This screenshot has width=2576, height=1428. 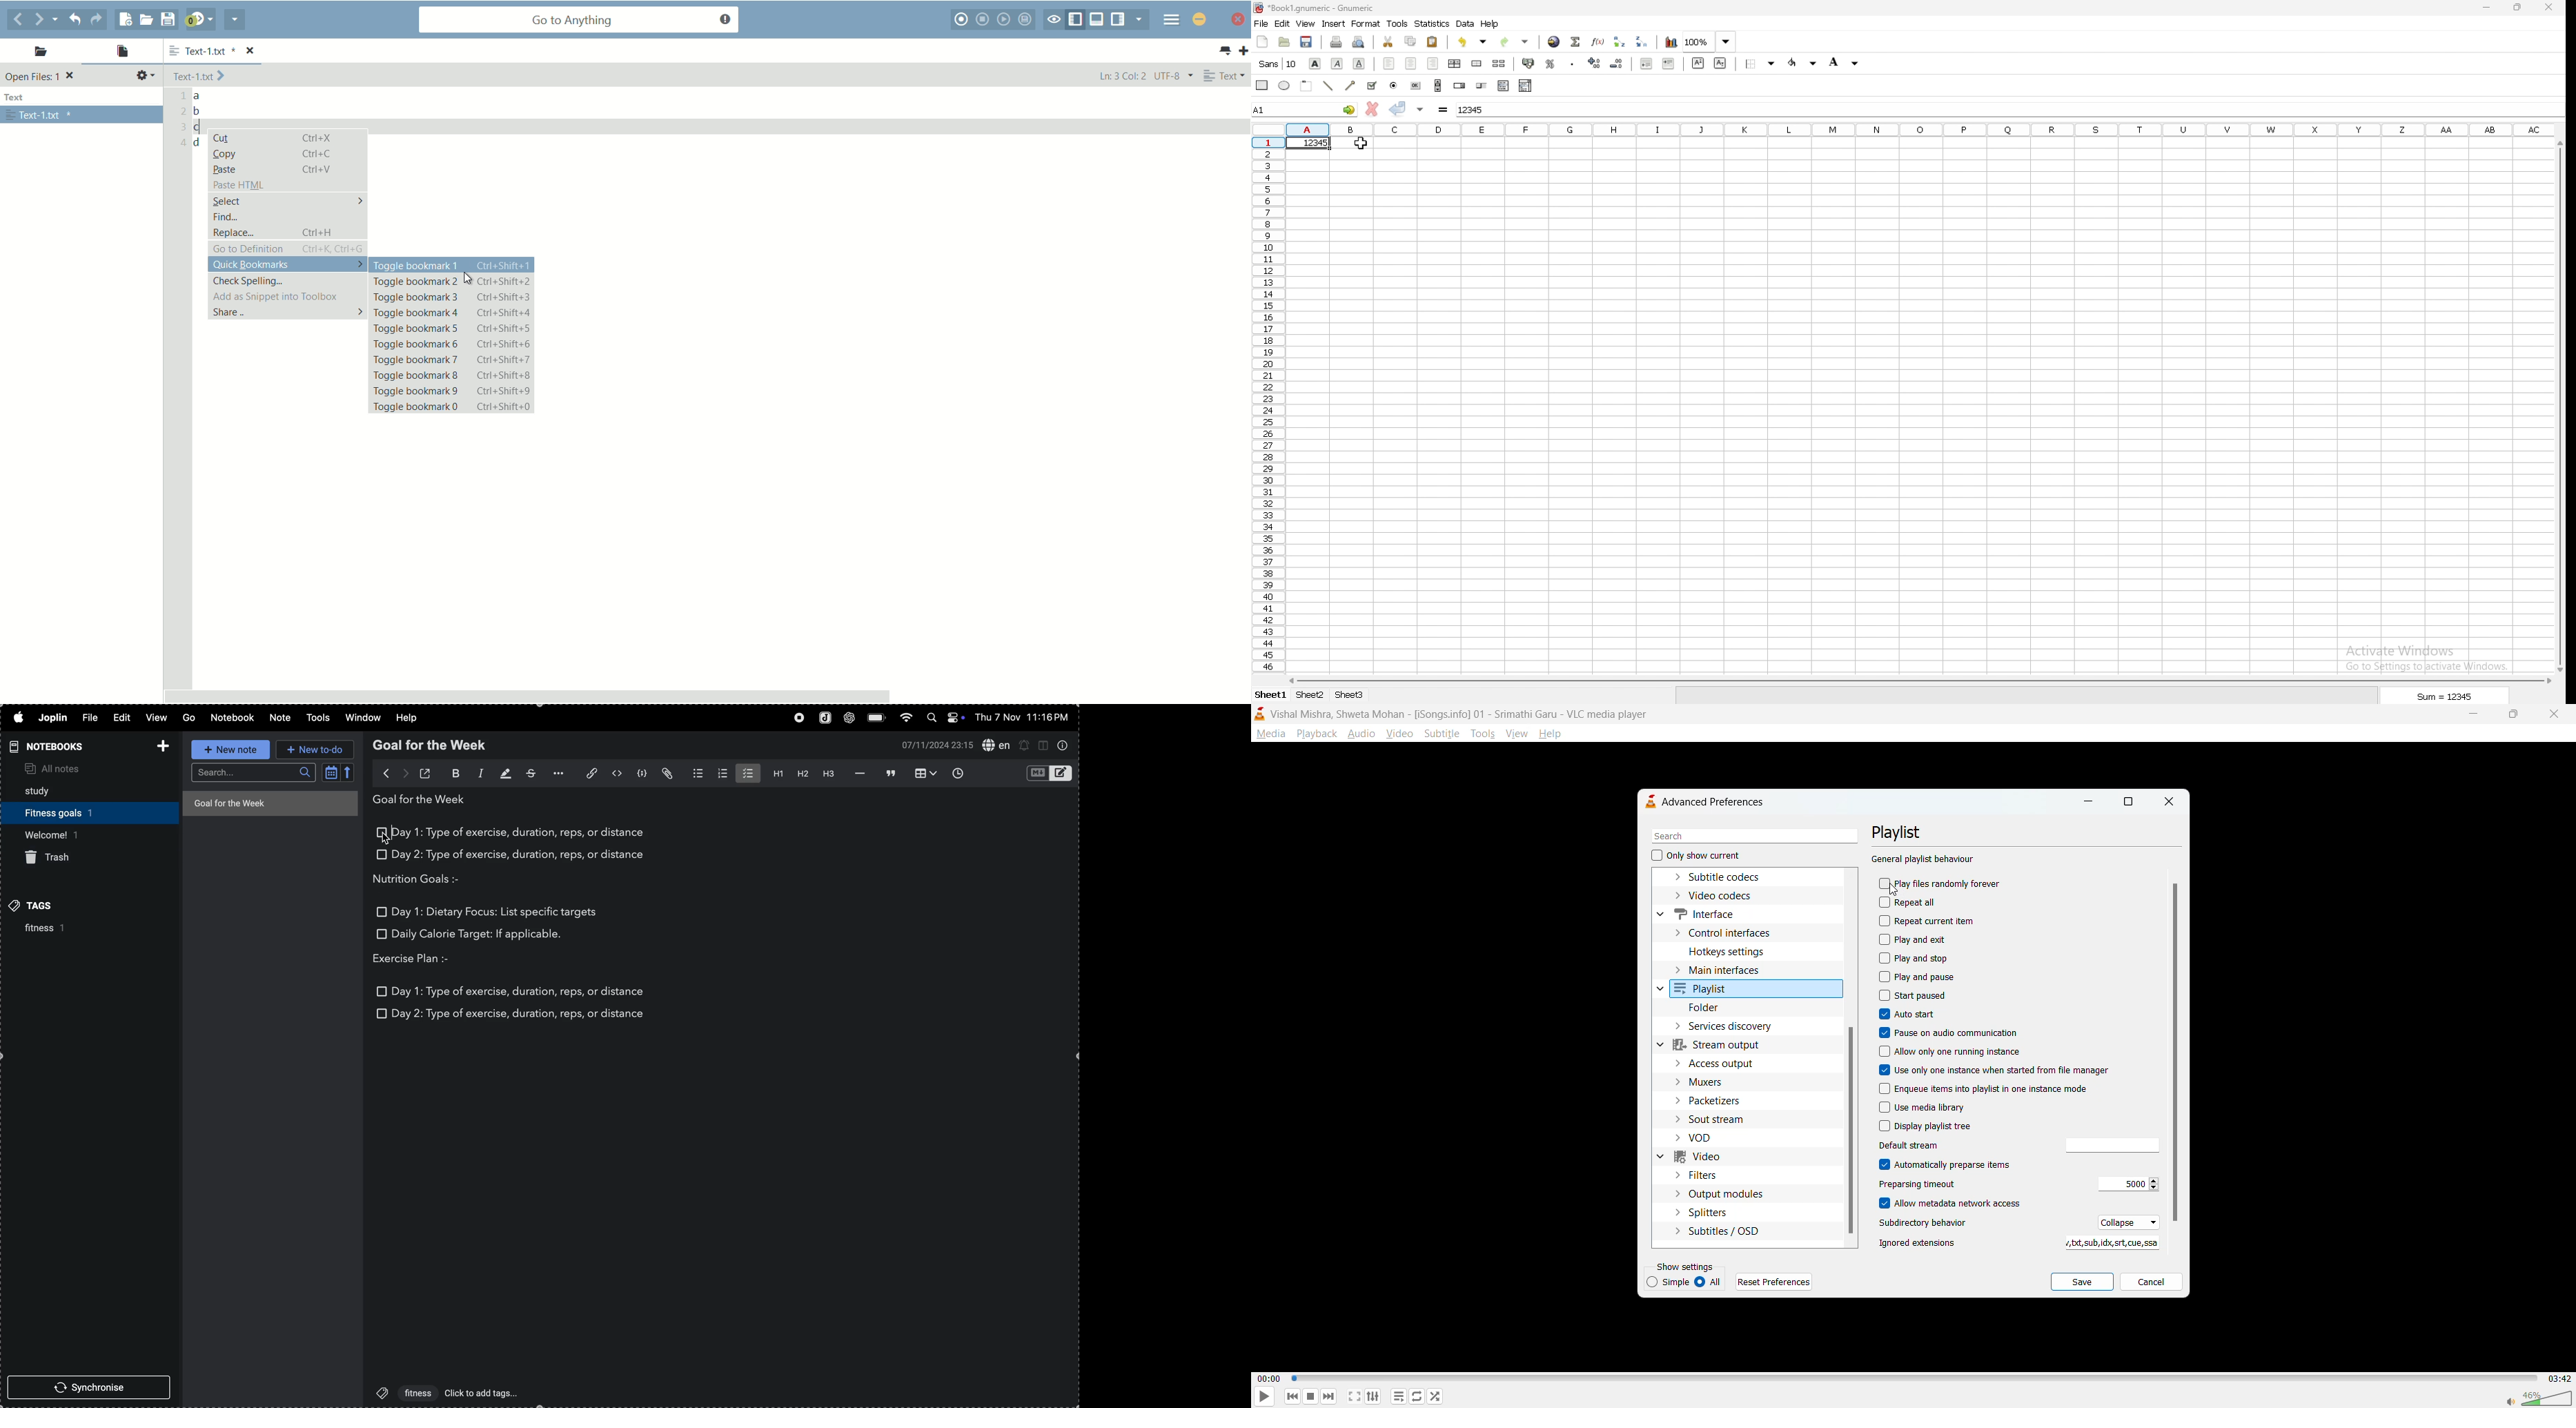 I want to click on fitness 1 , so click(x=37, y=929).